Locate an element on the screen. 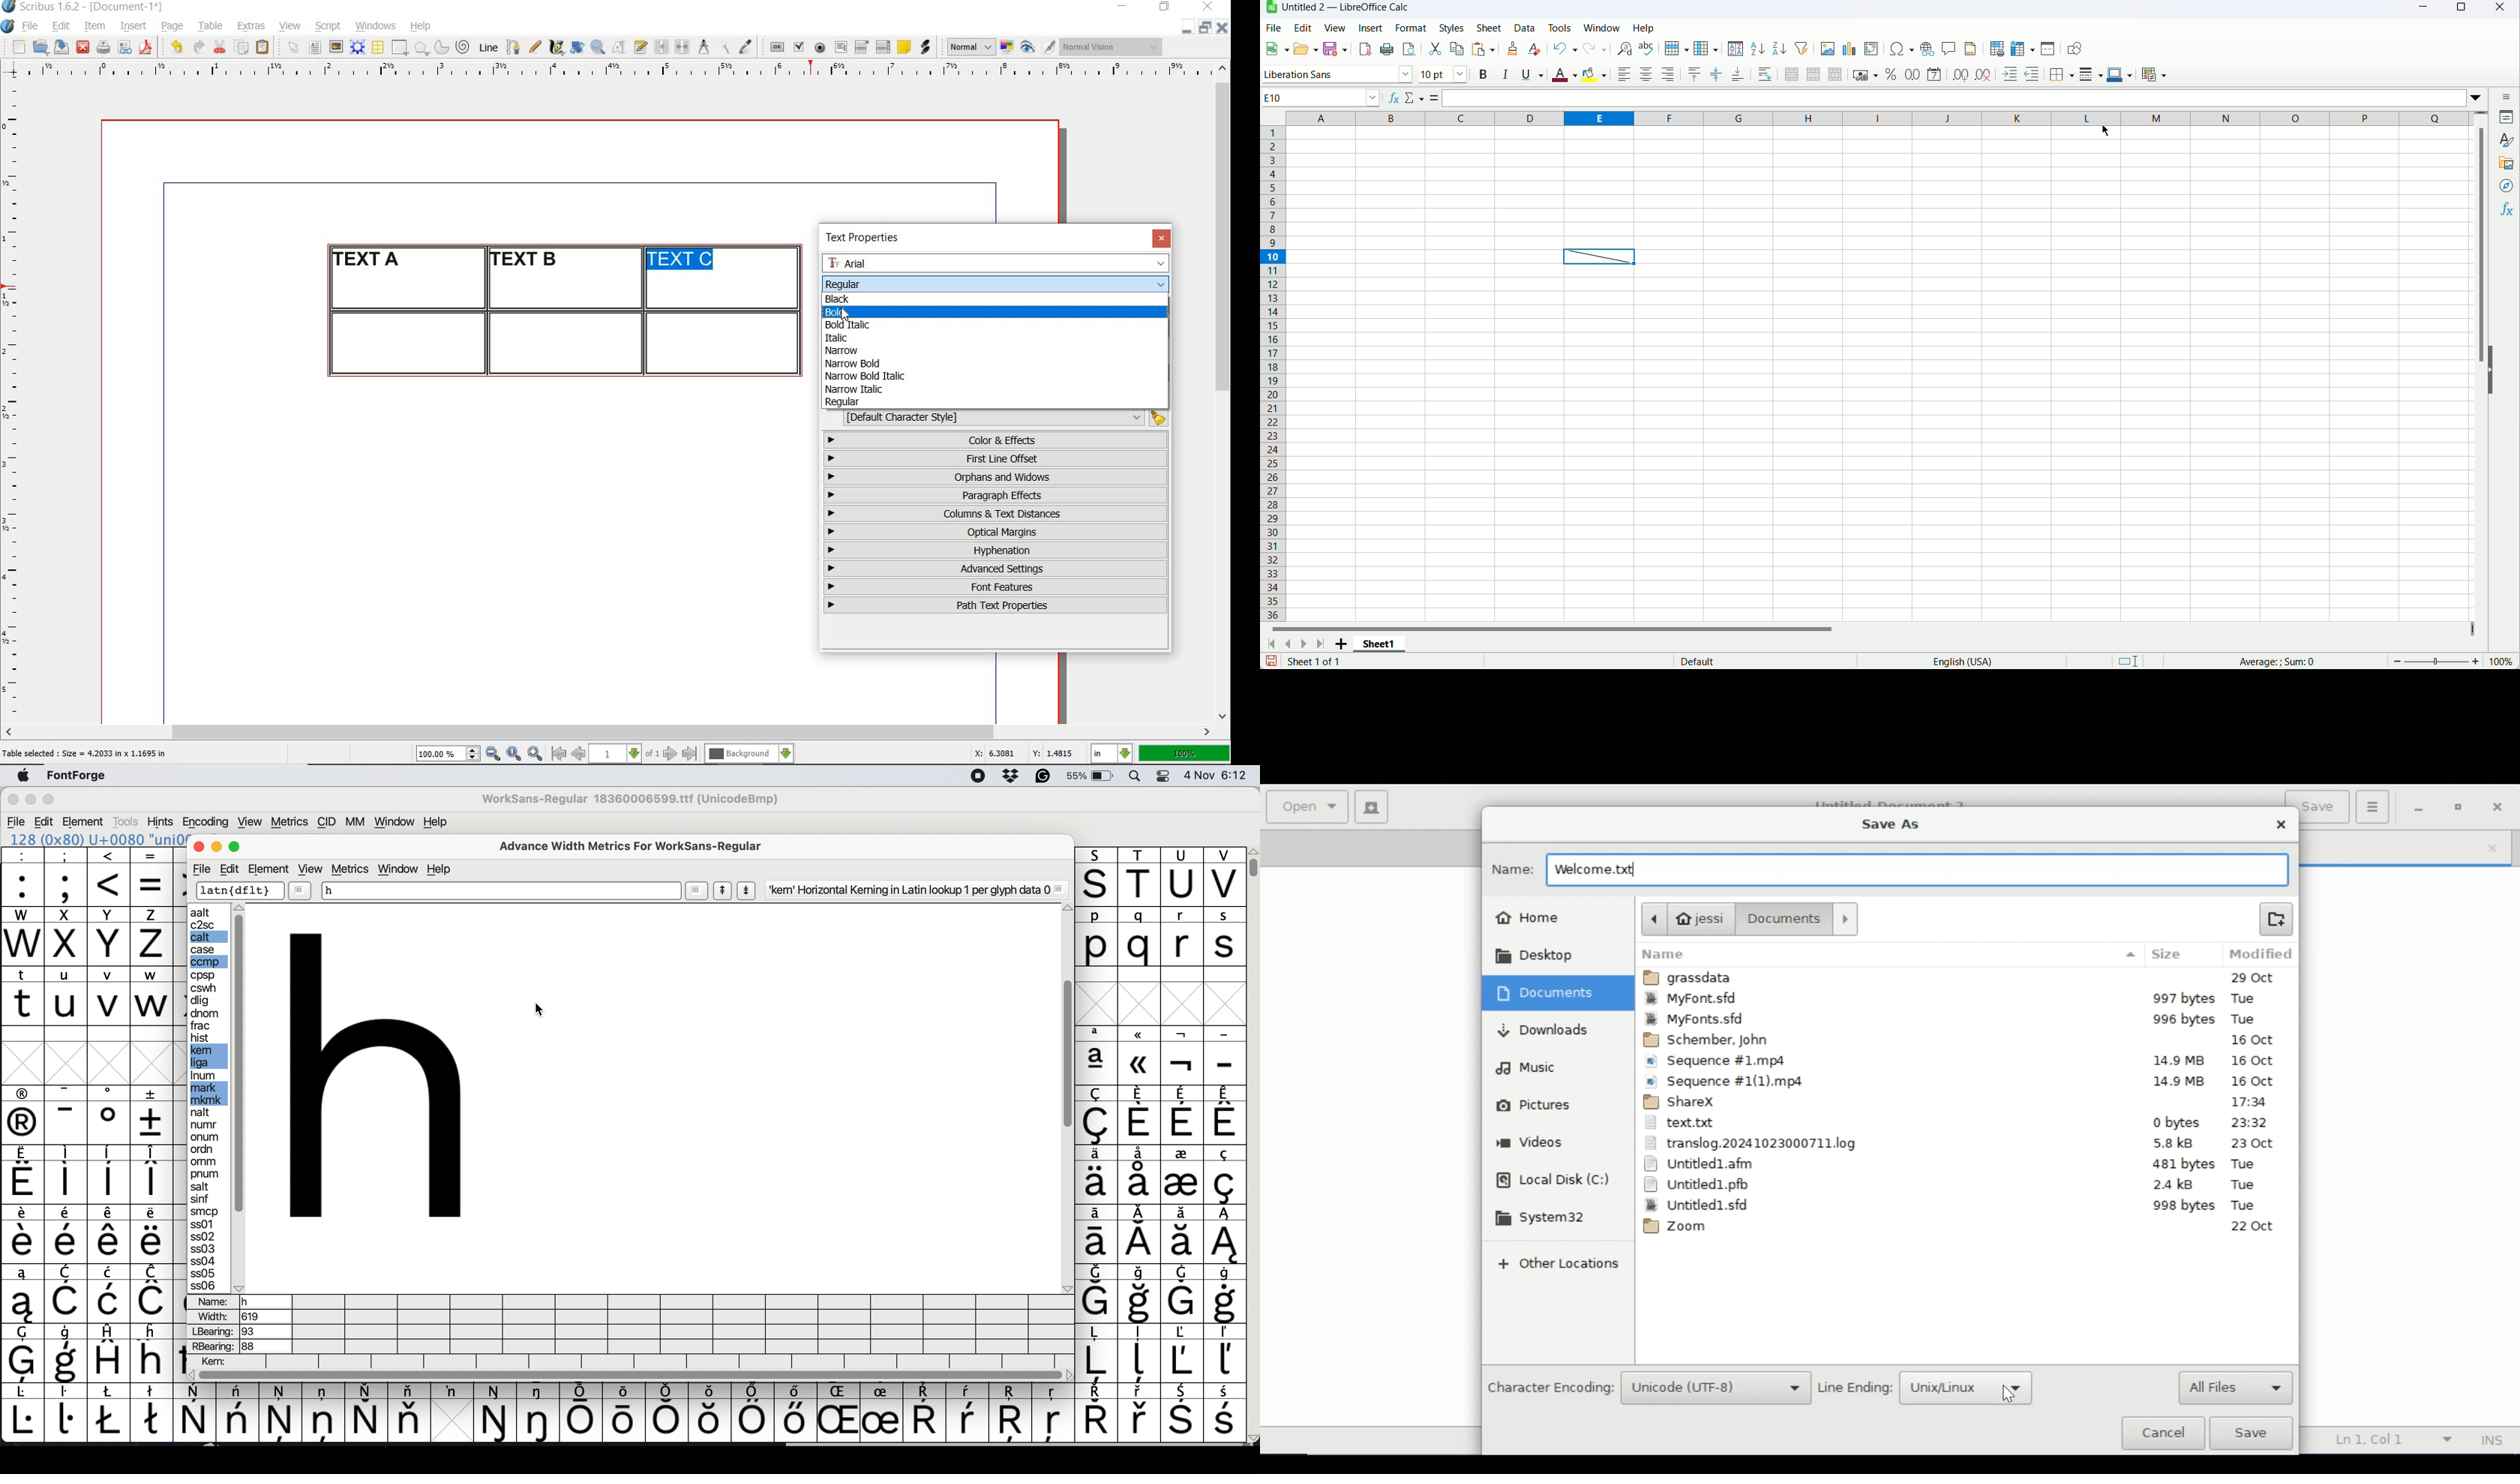 The height and width of the screenshot is (1484, 2520). Selection mode is located at coordinates (2129, 661).